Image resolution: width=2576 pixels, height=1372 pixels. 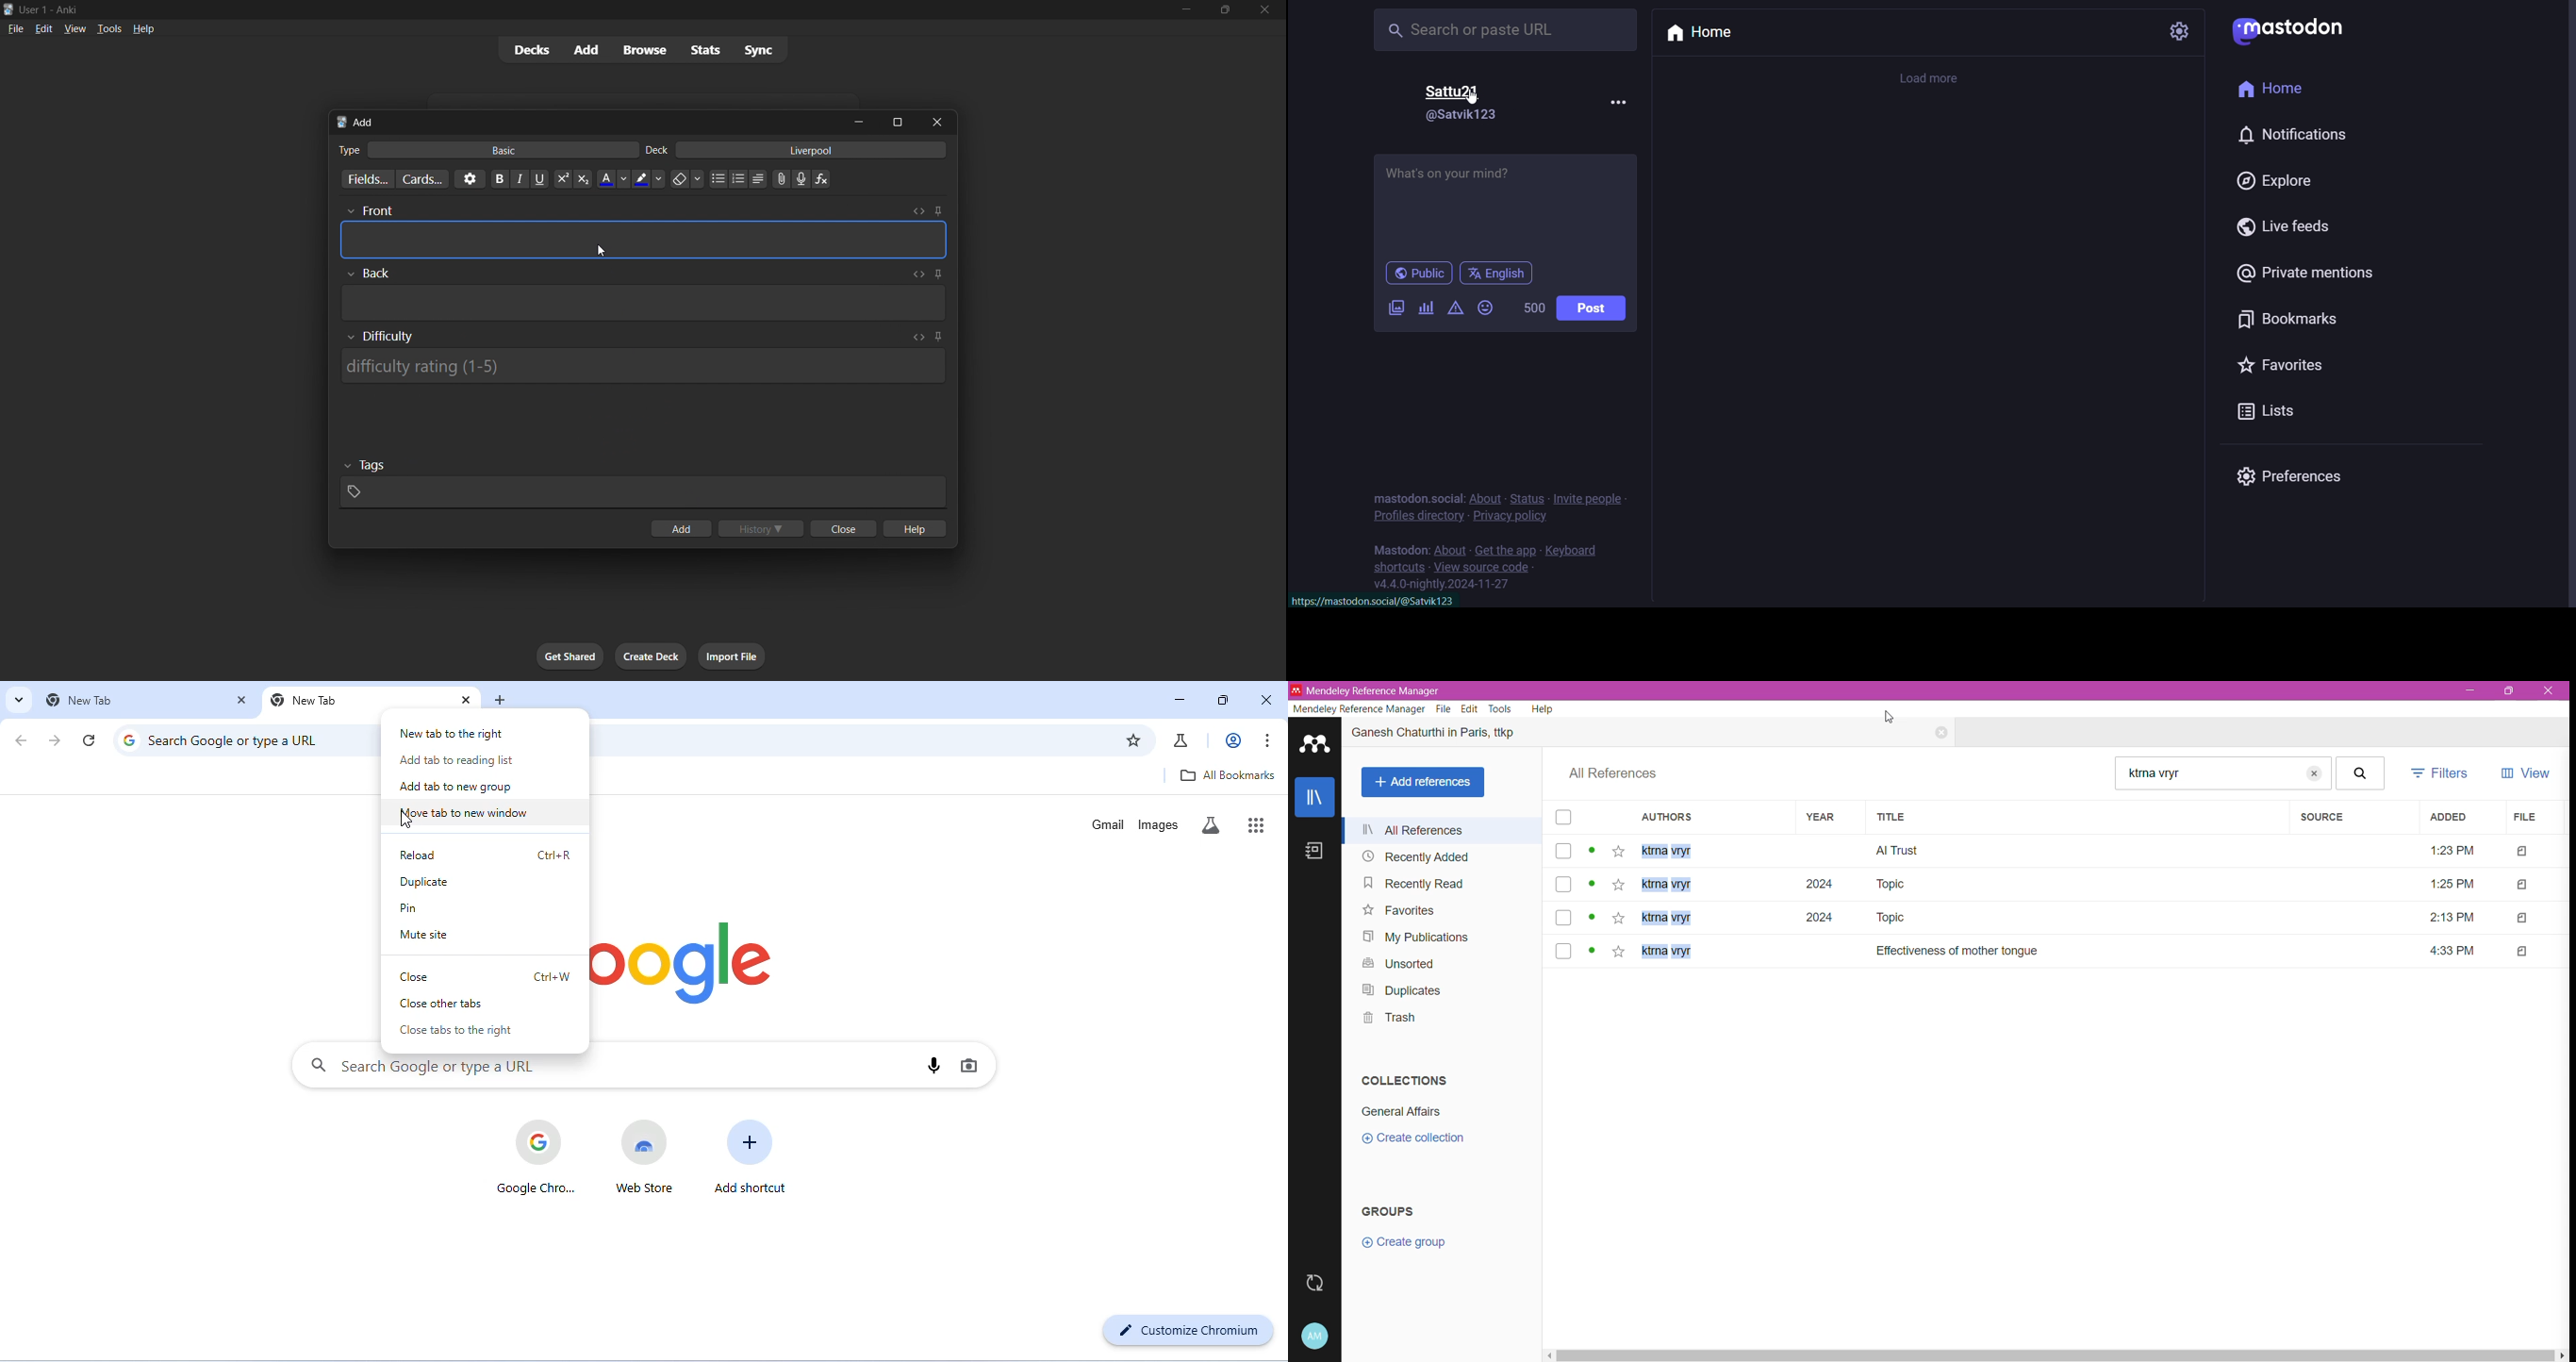 I want to click on maximize, so click(x=897, y=122).